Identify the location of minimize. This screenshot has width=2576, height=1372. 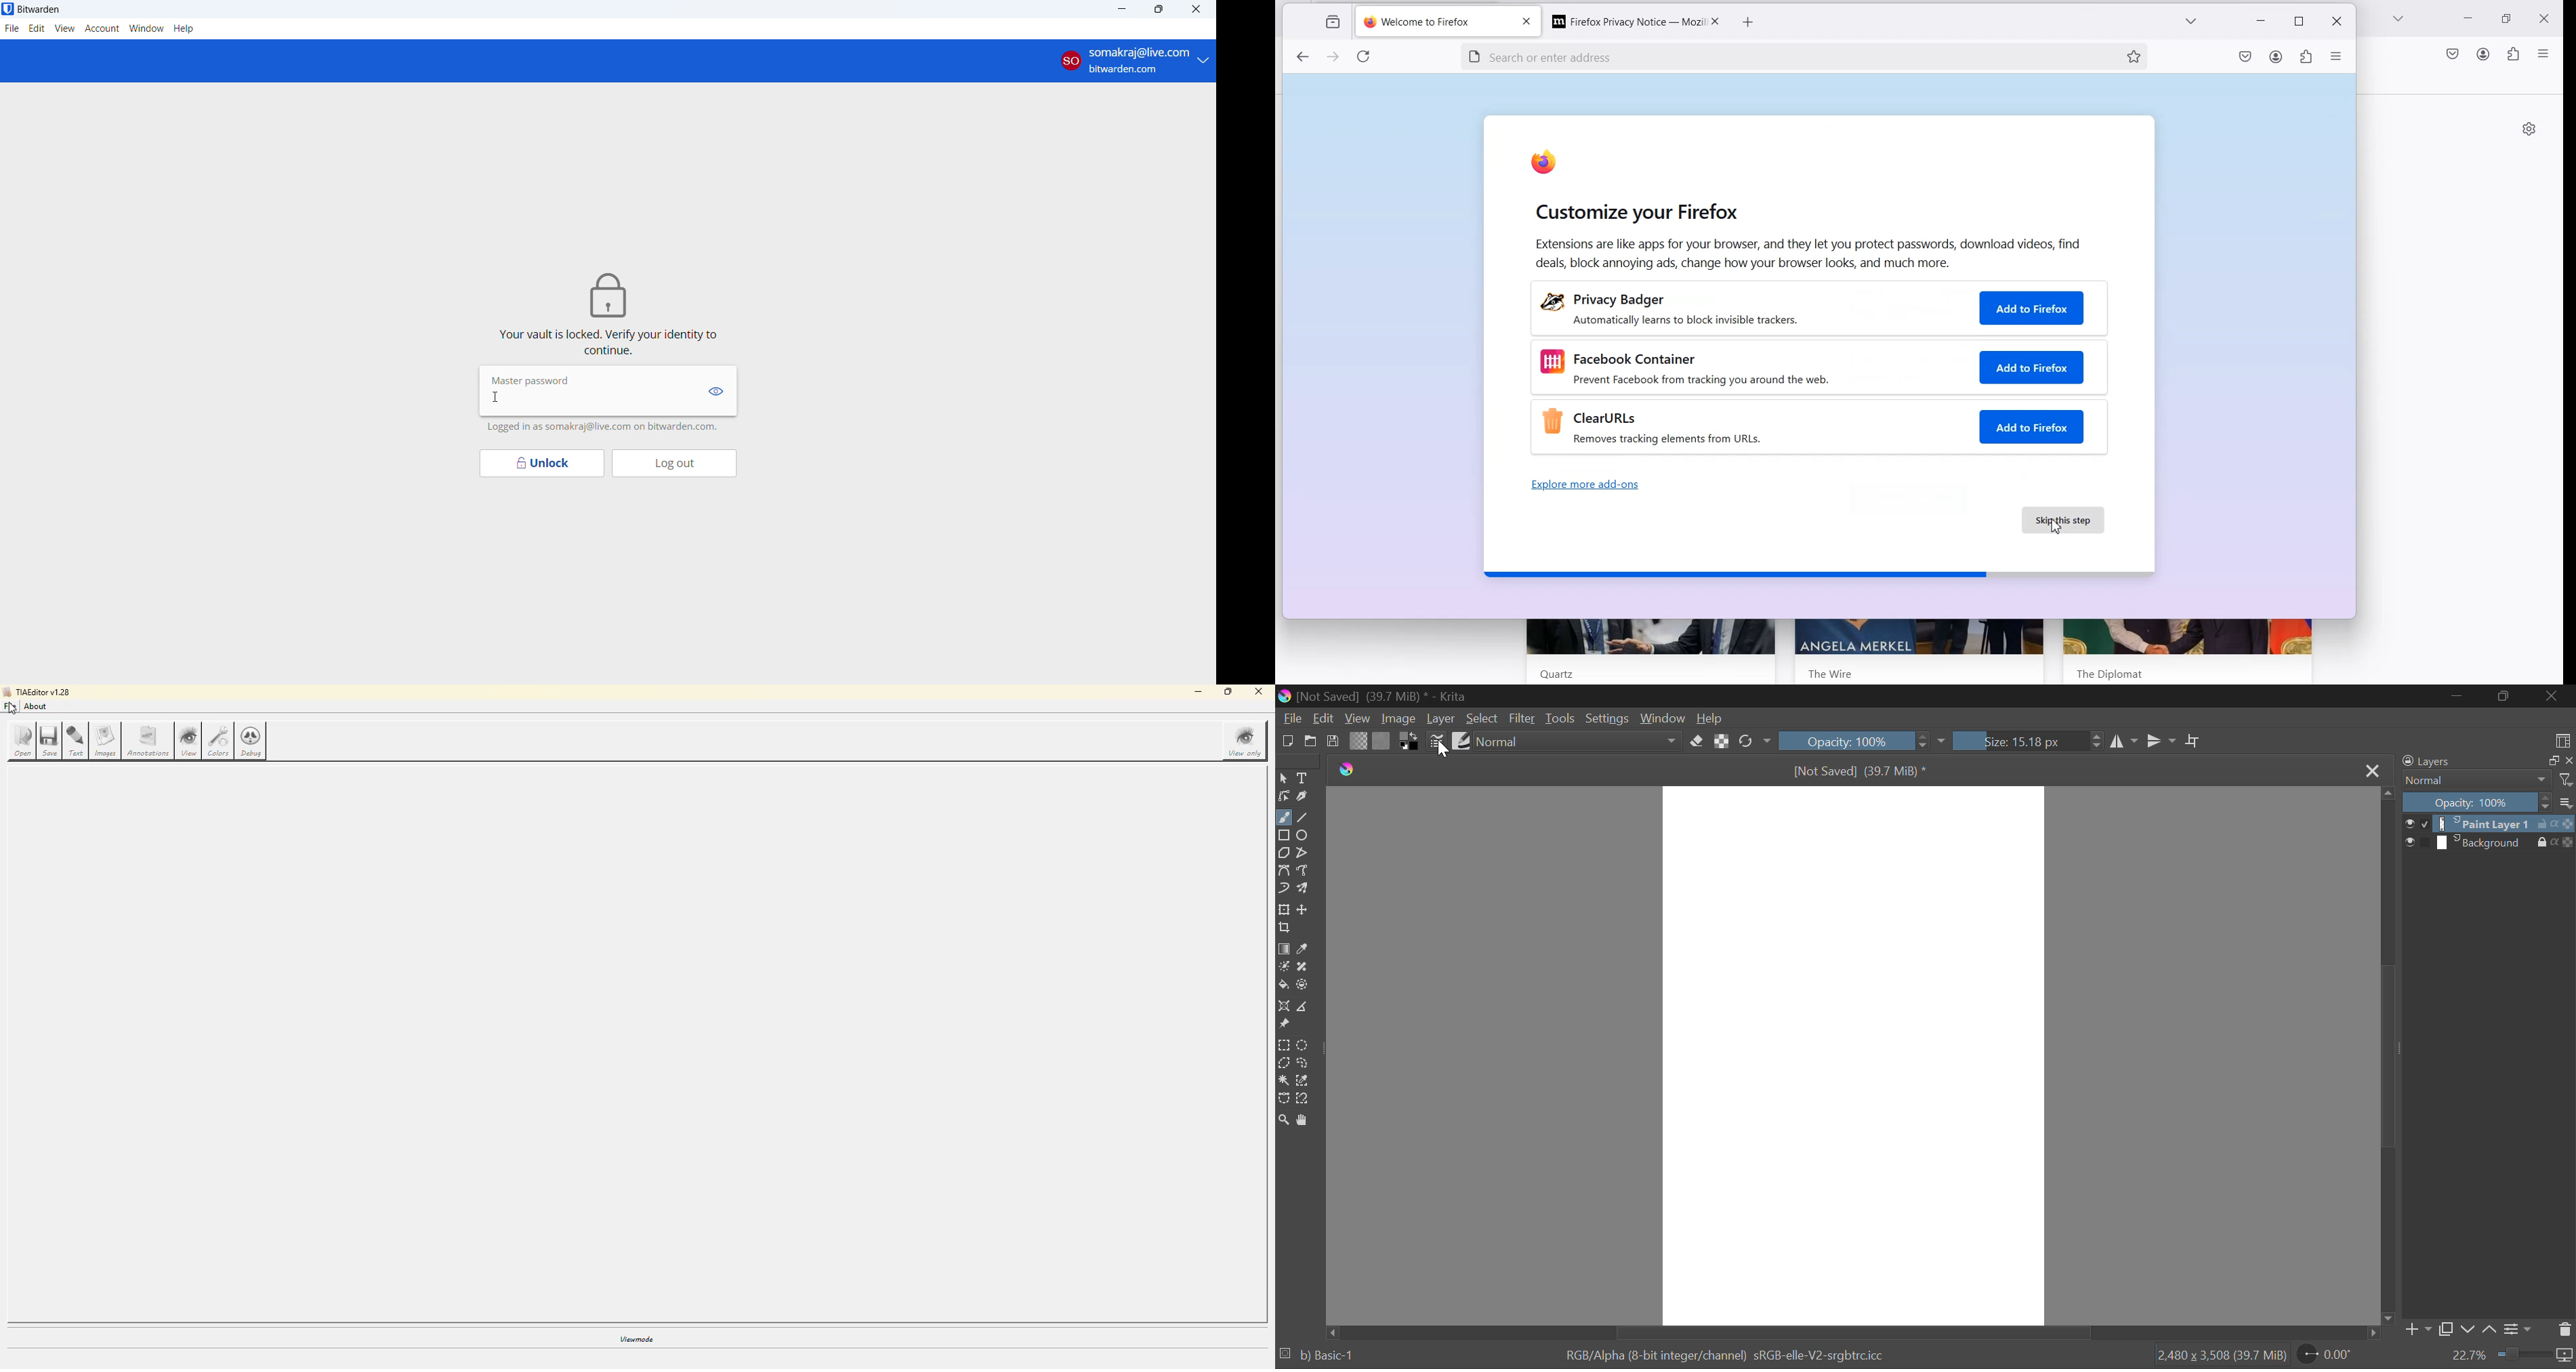
(1122, 10).